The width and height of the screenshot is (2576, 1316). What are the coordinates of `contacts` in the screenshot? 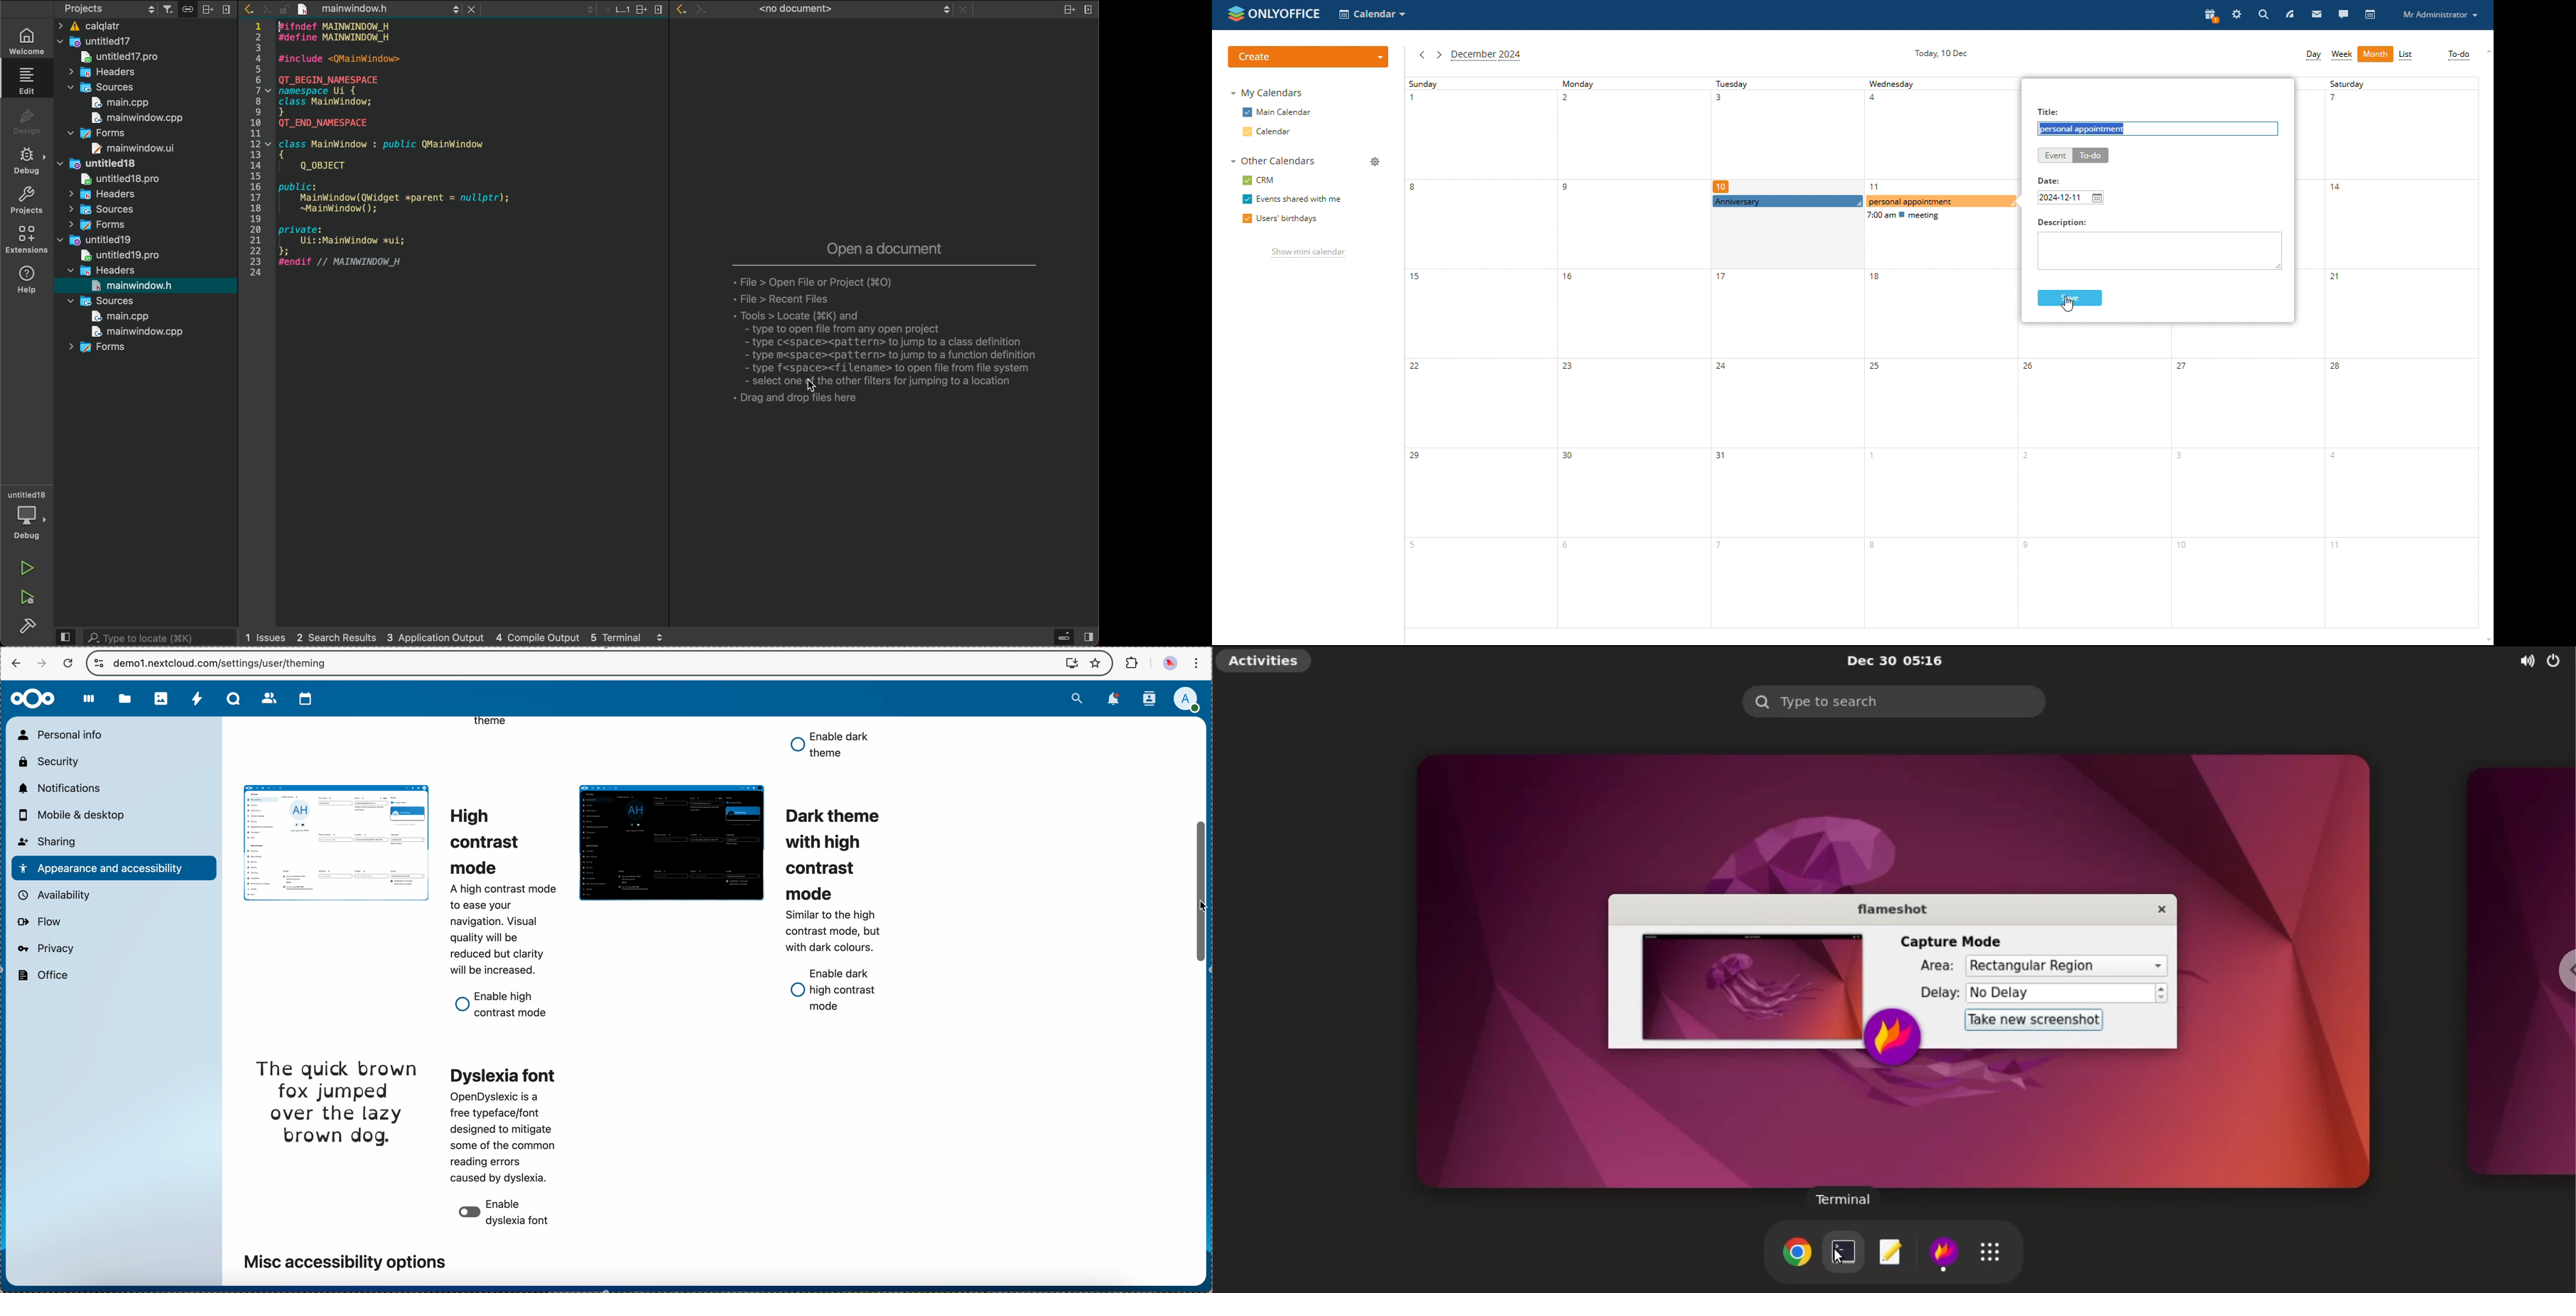 It's located at (1149, 698).